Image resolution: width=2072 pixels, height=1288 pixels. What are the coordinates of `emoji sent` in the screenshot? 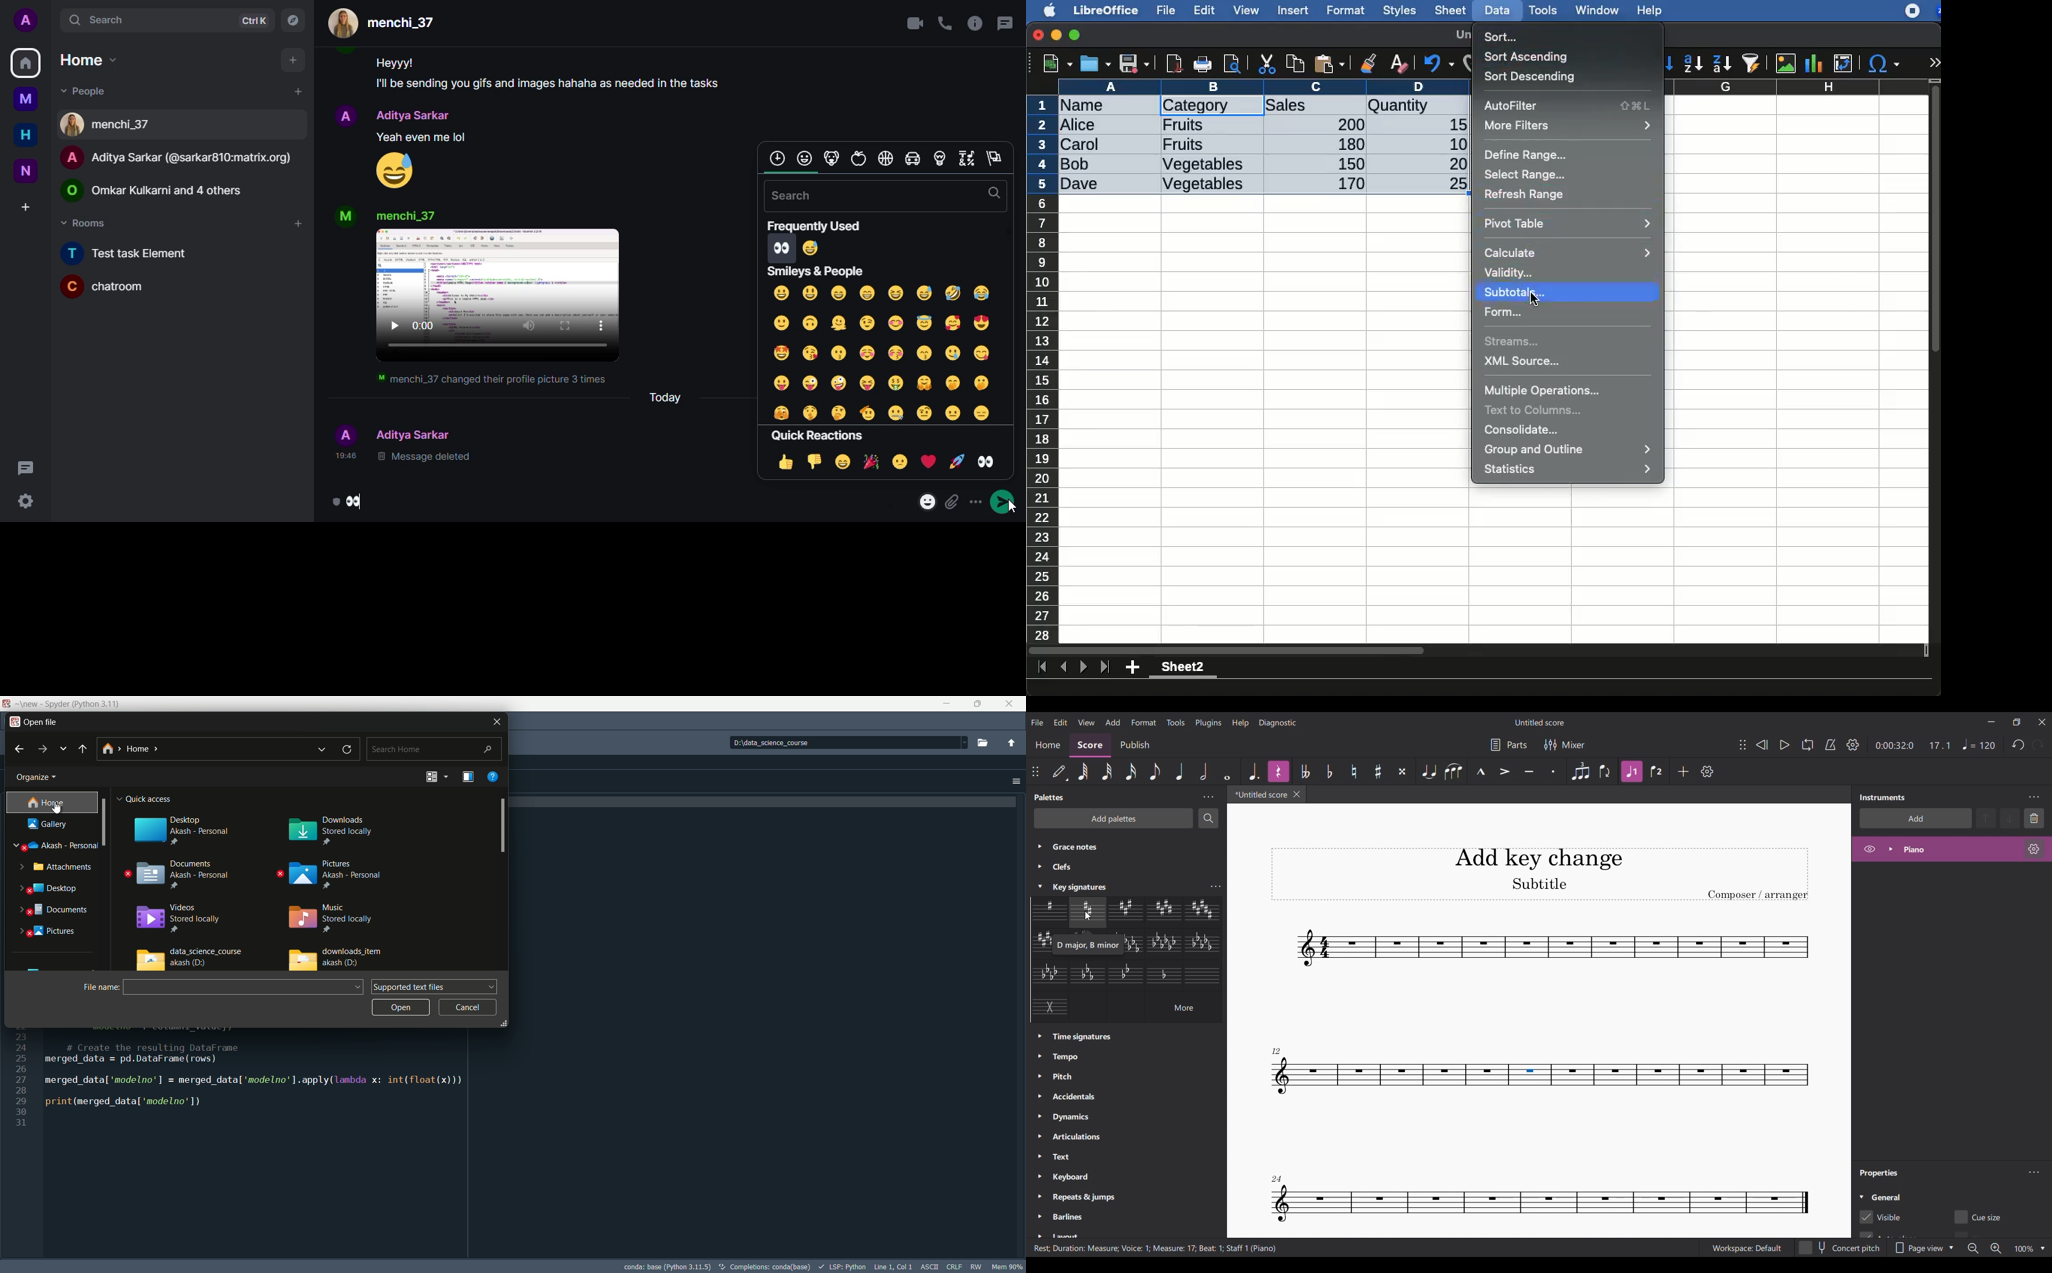 It's located at (351, 502).